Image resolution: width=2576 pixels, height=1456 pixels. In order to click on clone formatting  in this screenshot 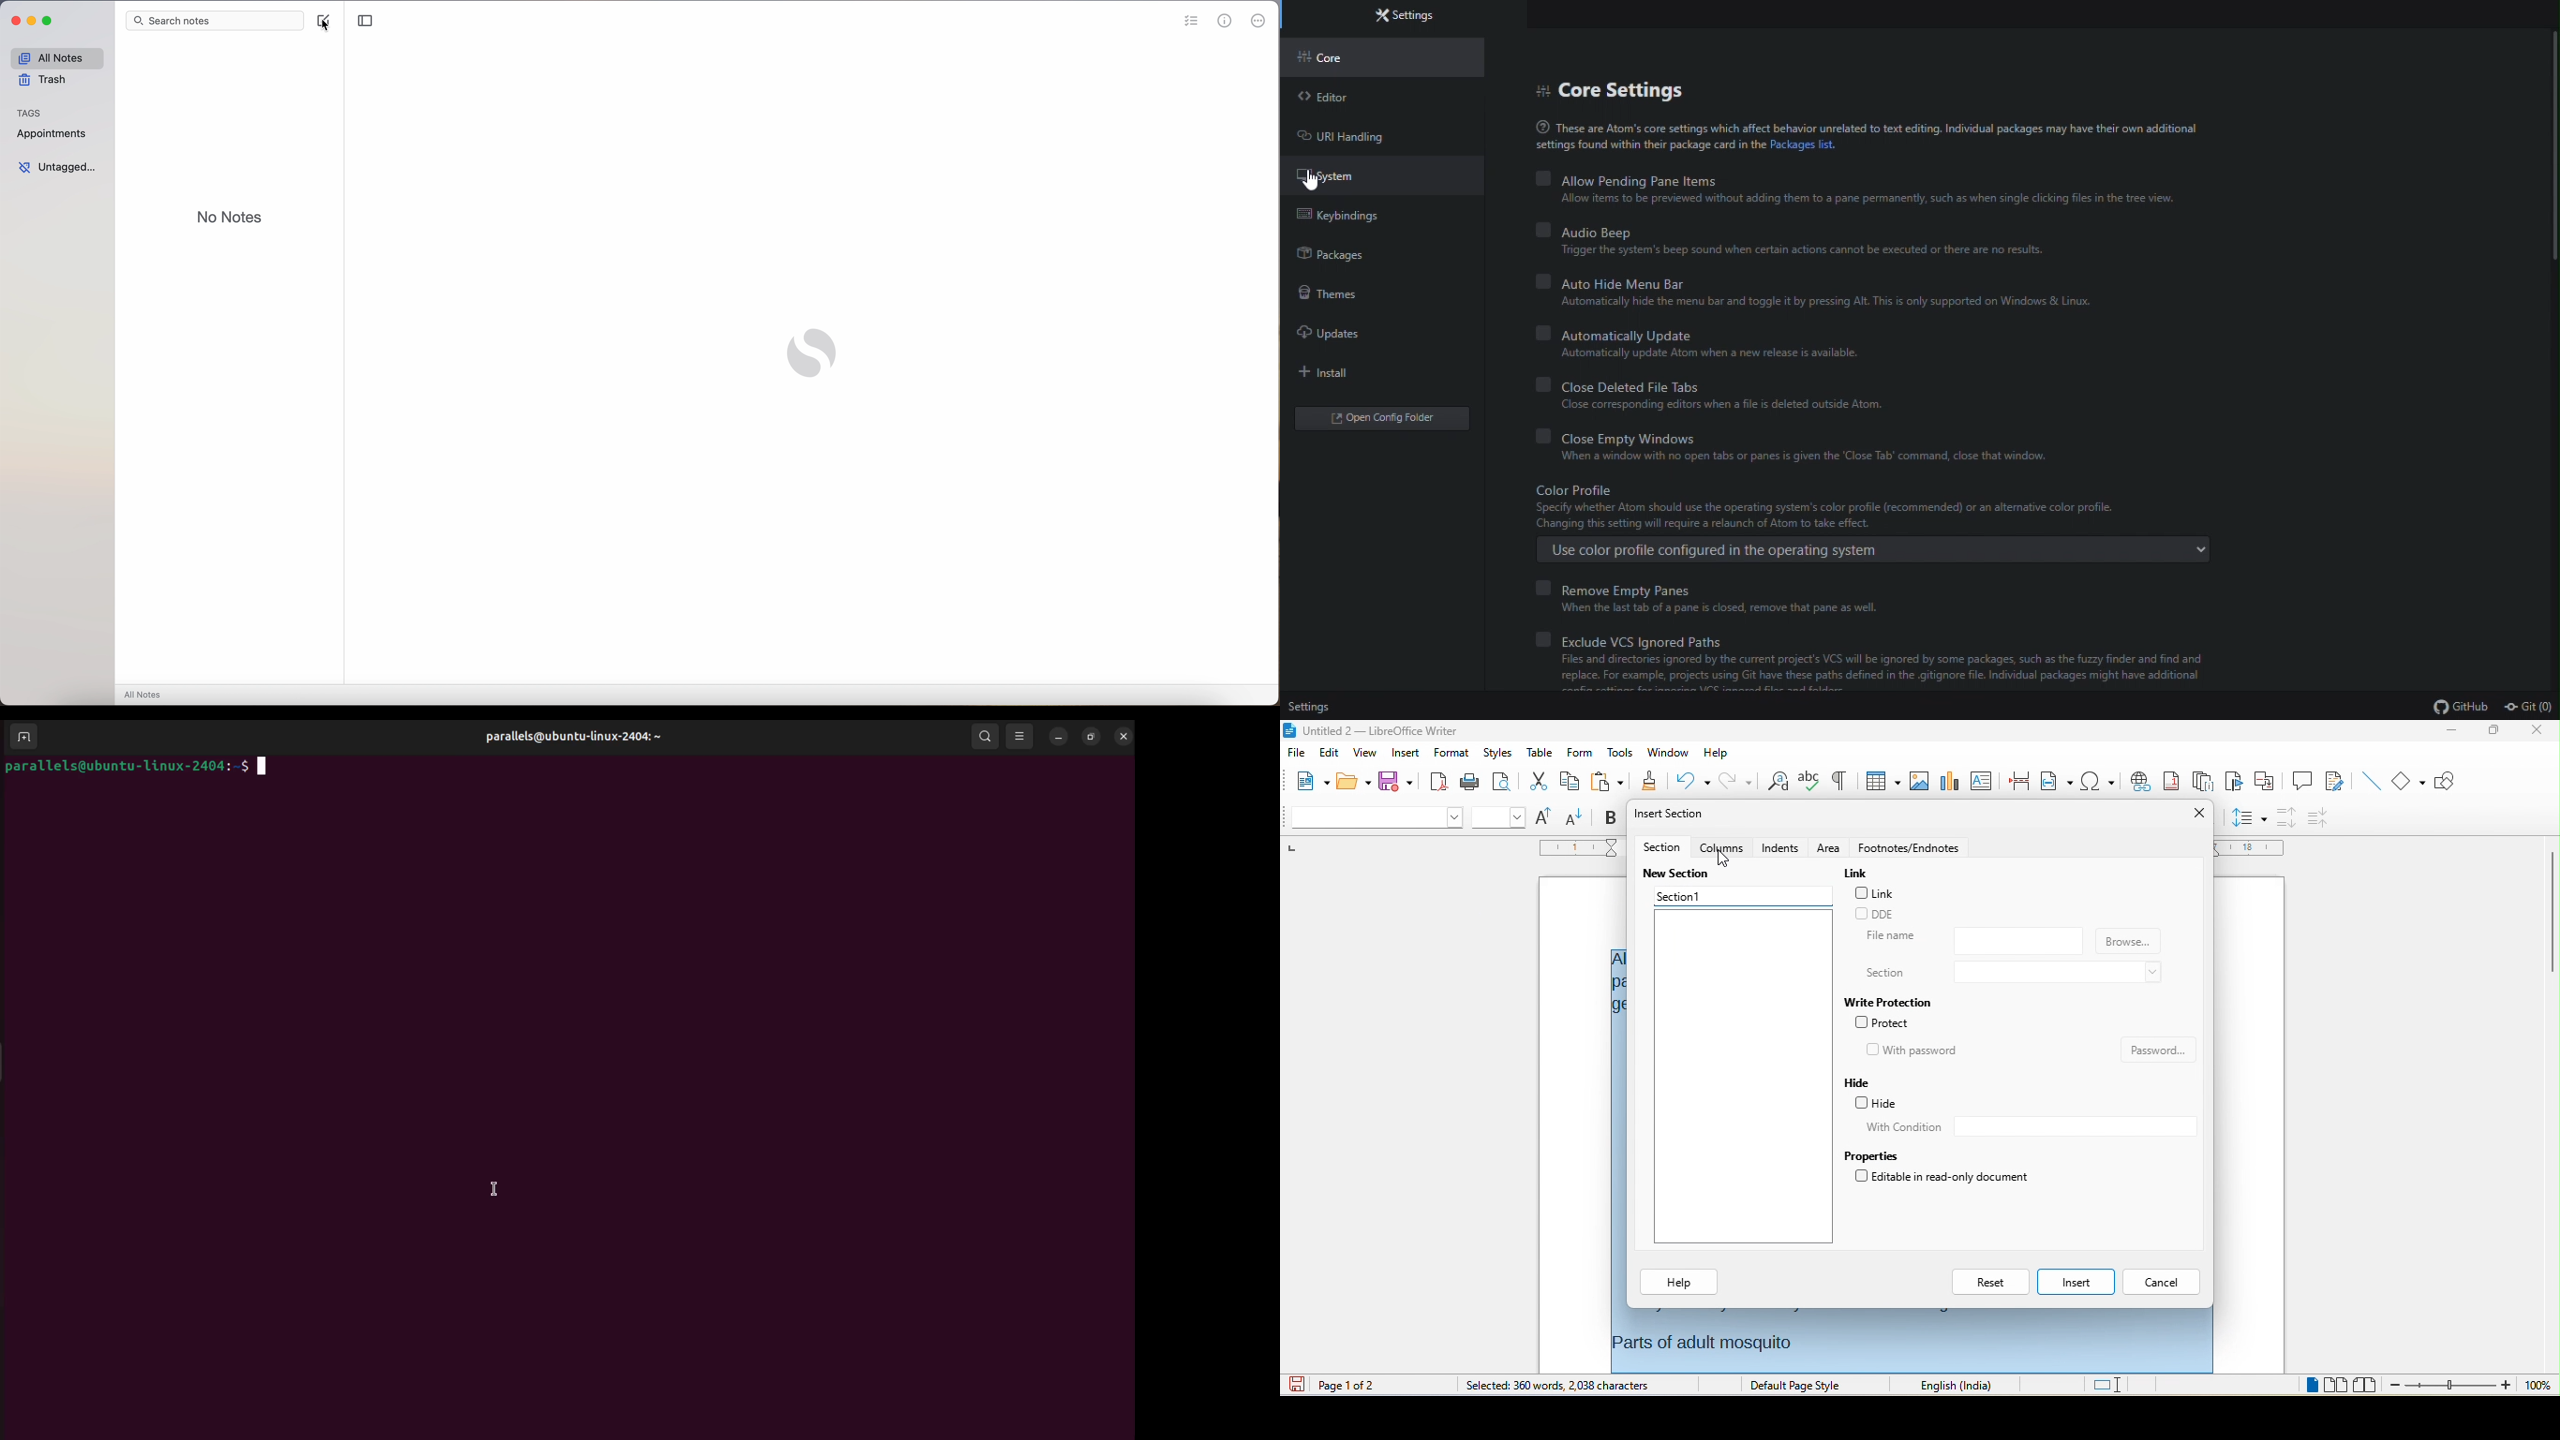, I will do `click(1646, 781)`.